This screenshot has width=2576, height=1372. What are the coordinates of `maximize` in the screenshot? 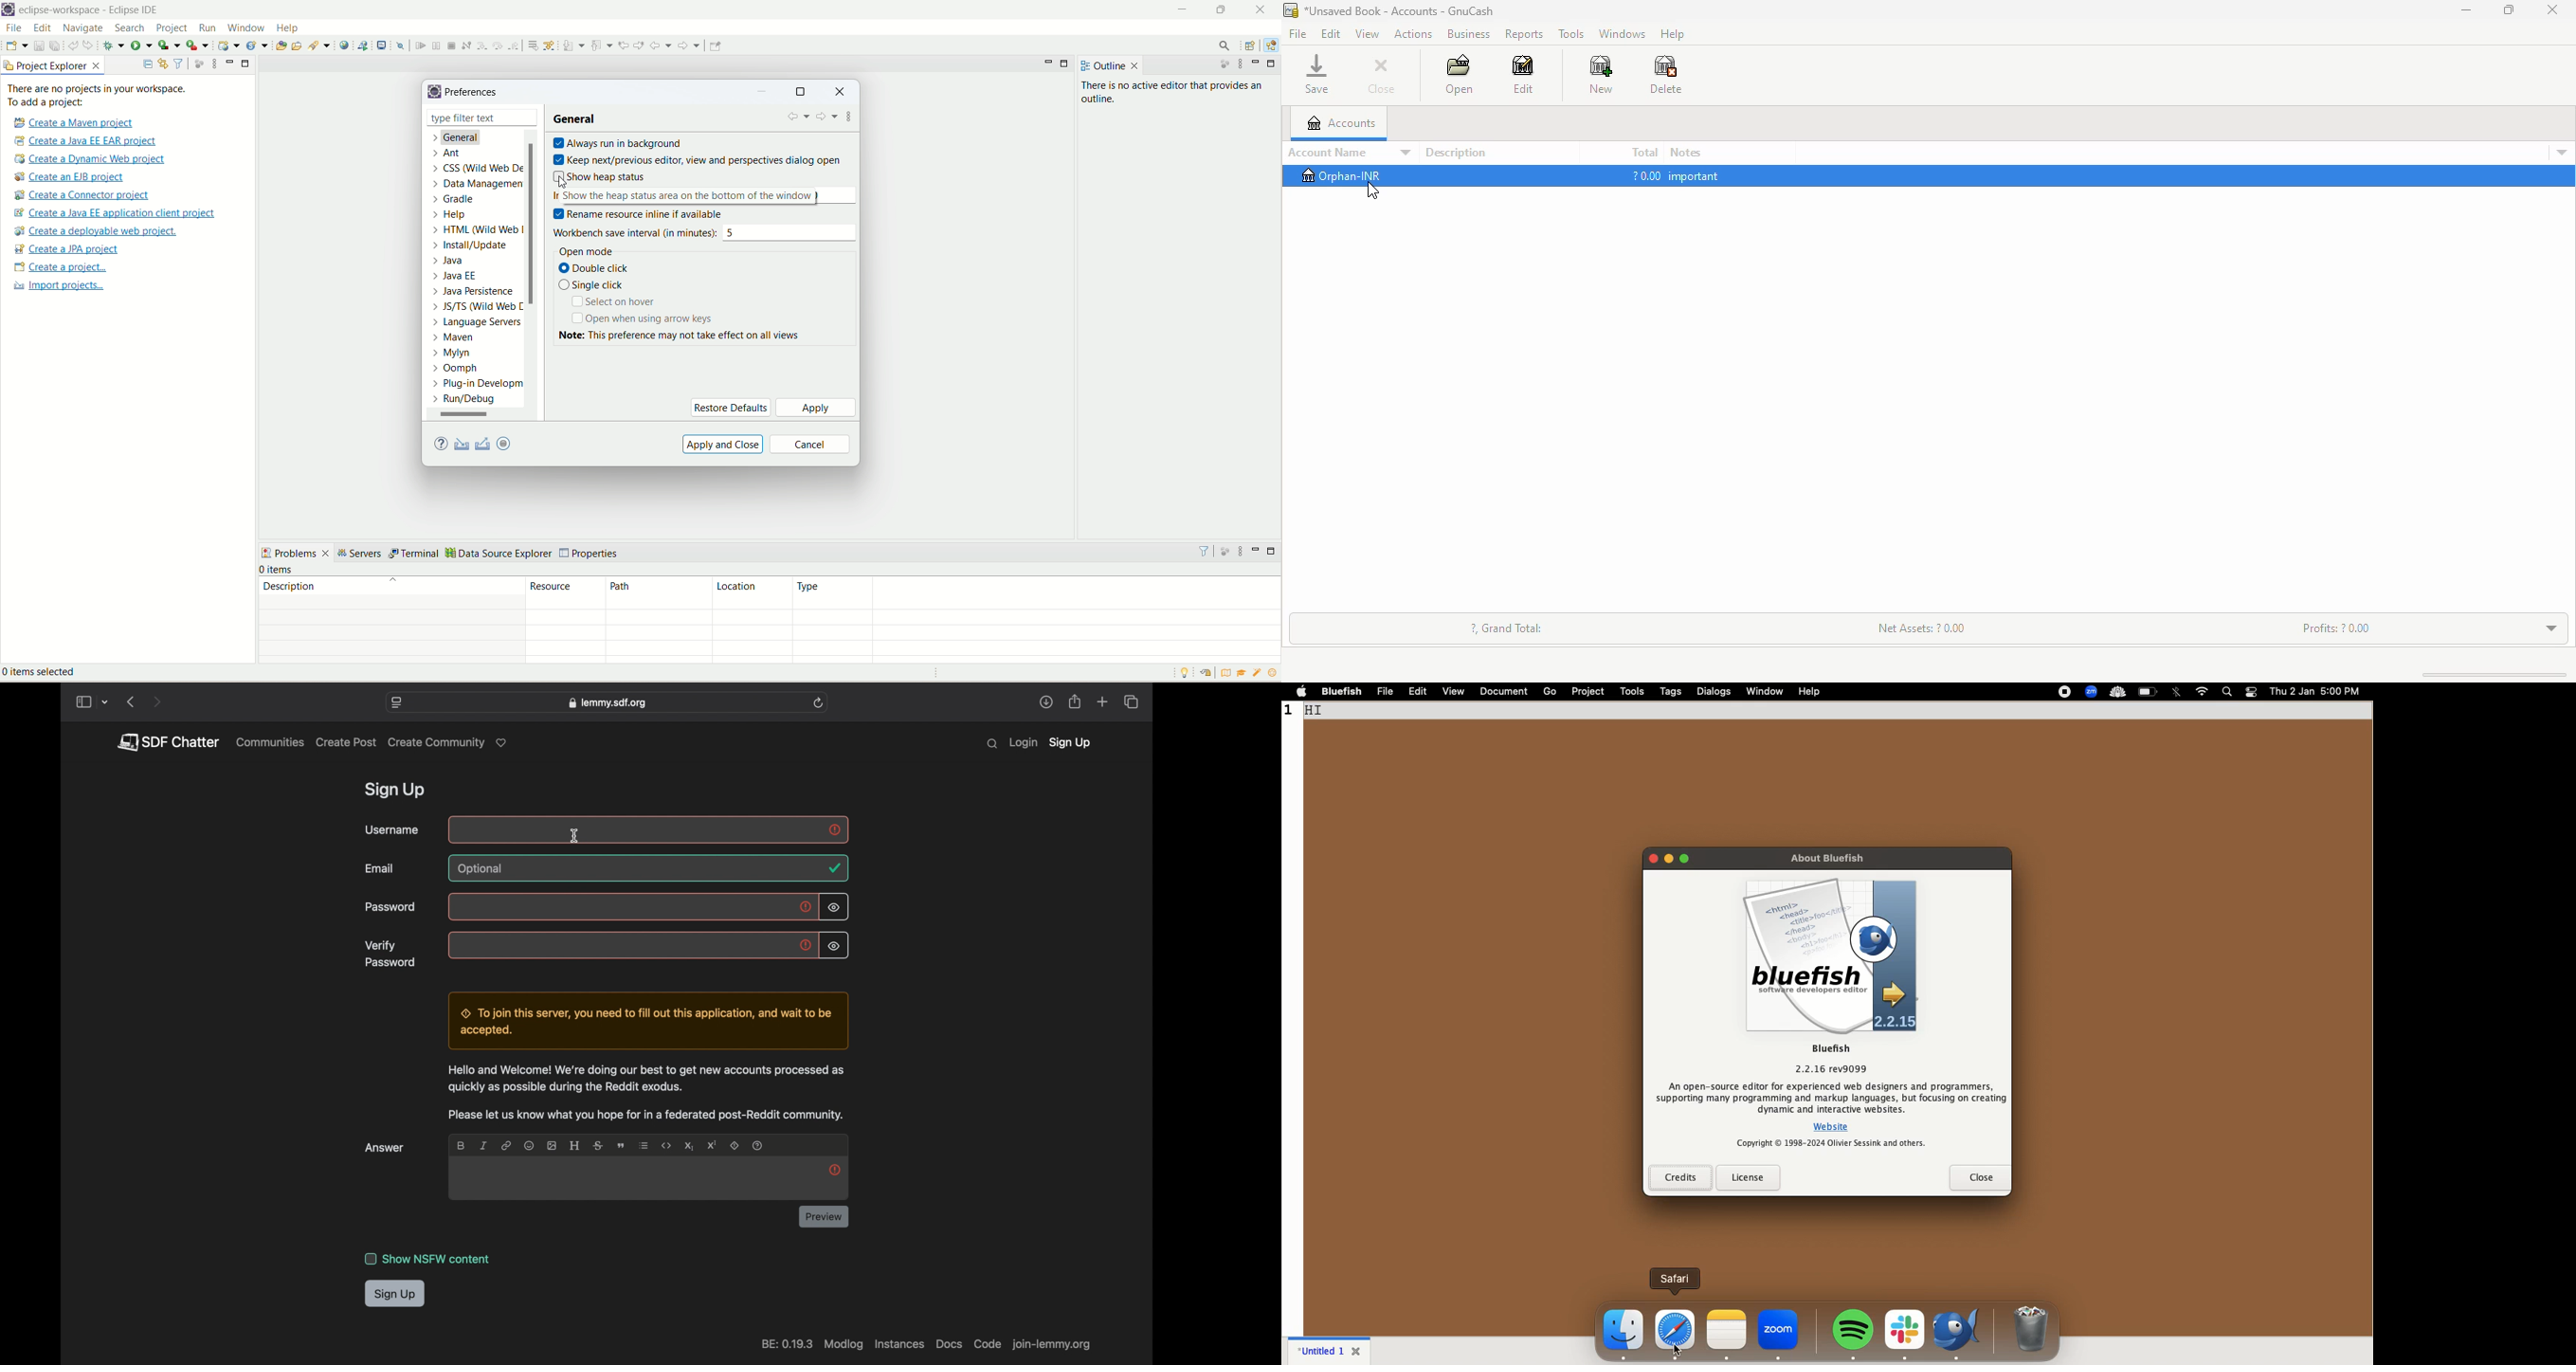 It's located at (1274, 551).